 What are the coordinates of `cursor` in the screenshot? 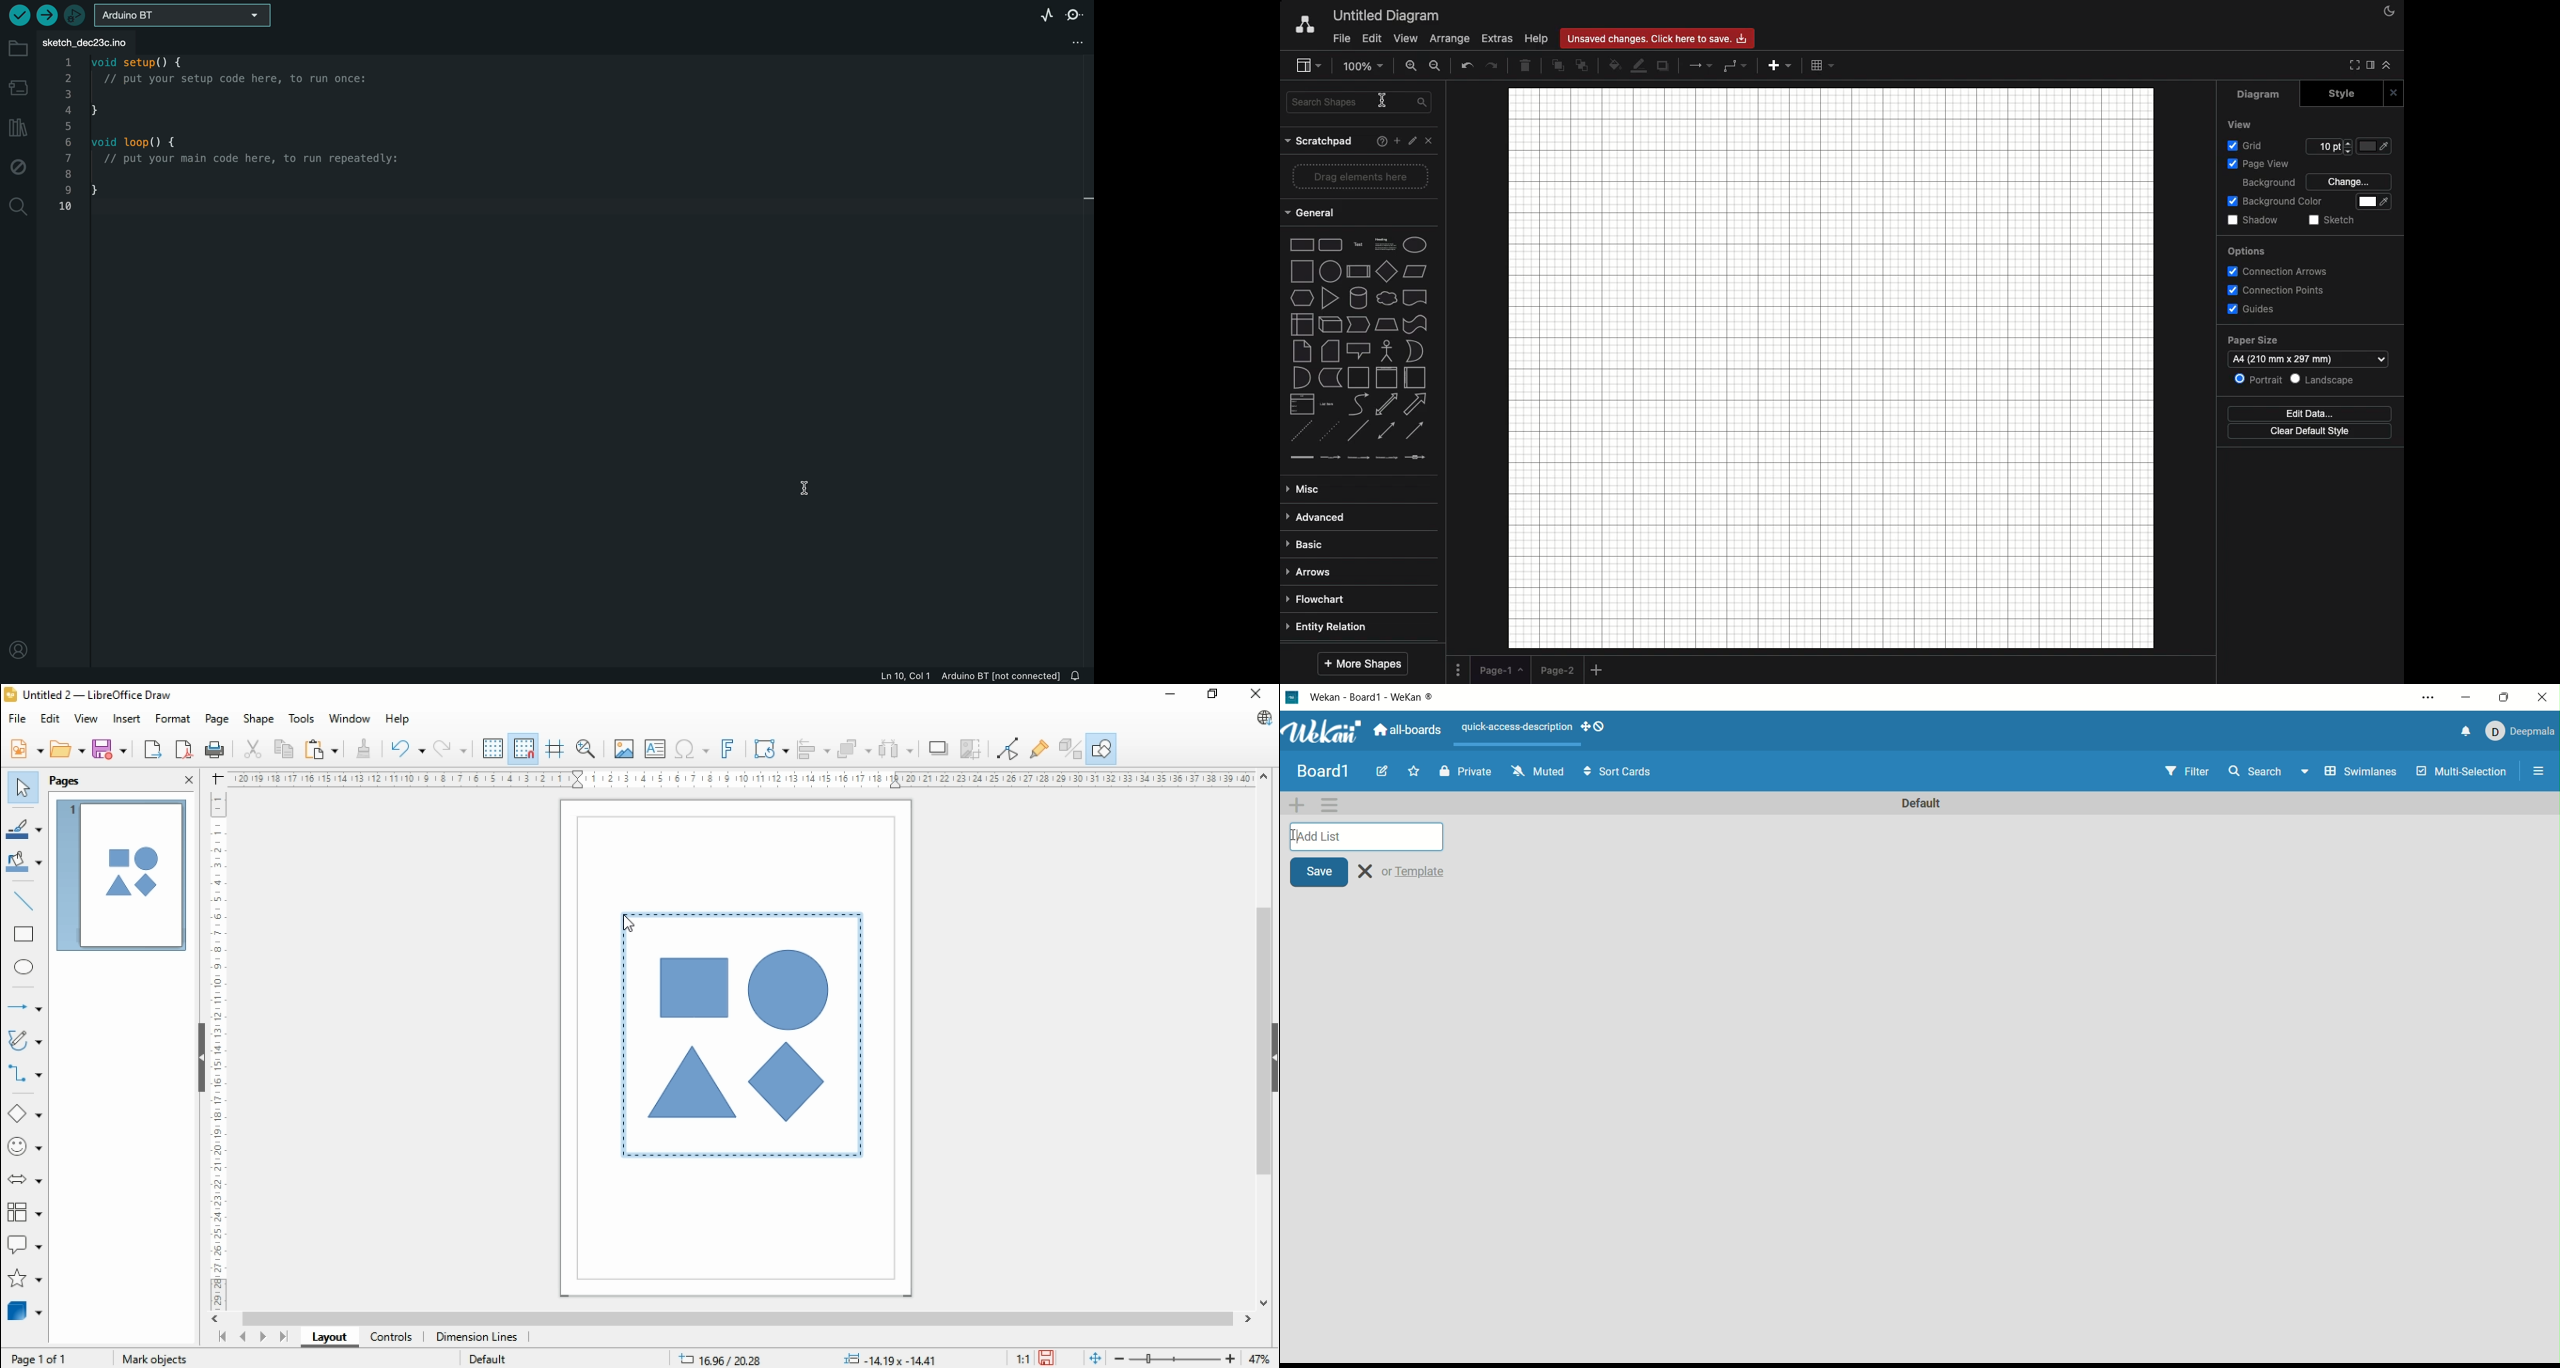 It's located at (1293, 836).